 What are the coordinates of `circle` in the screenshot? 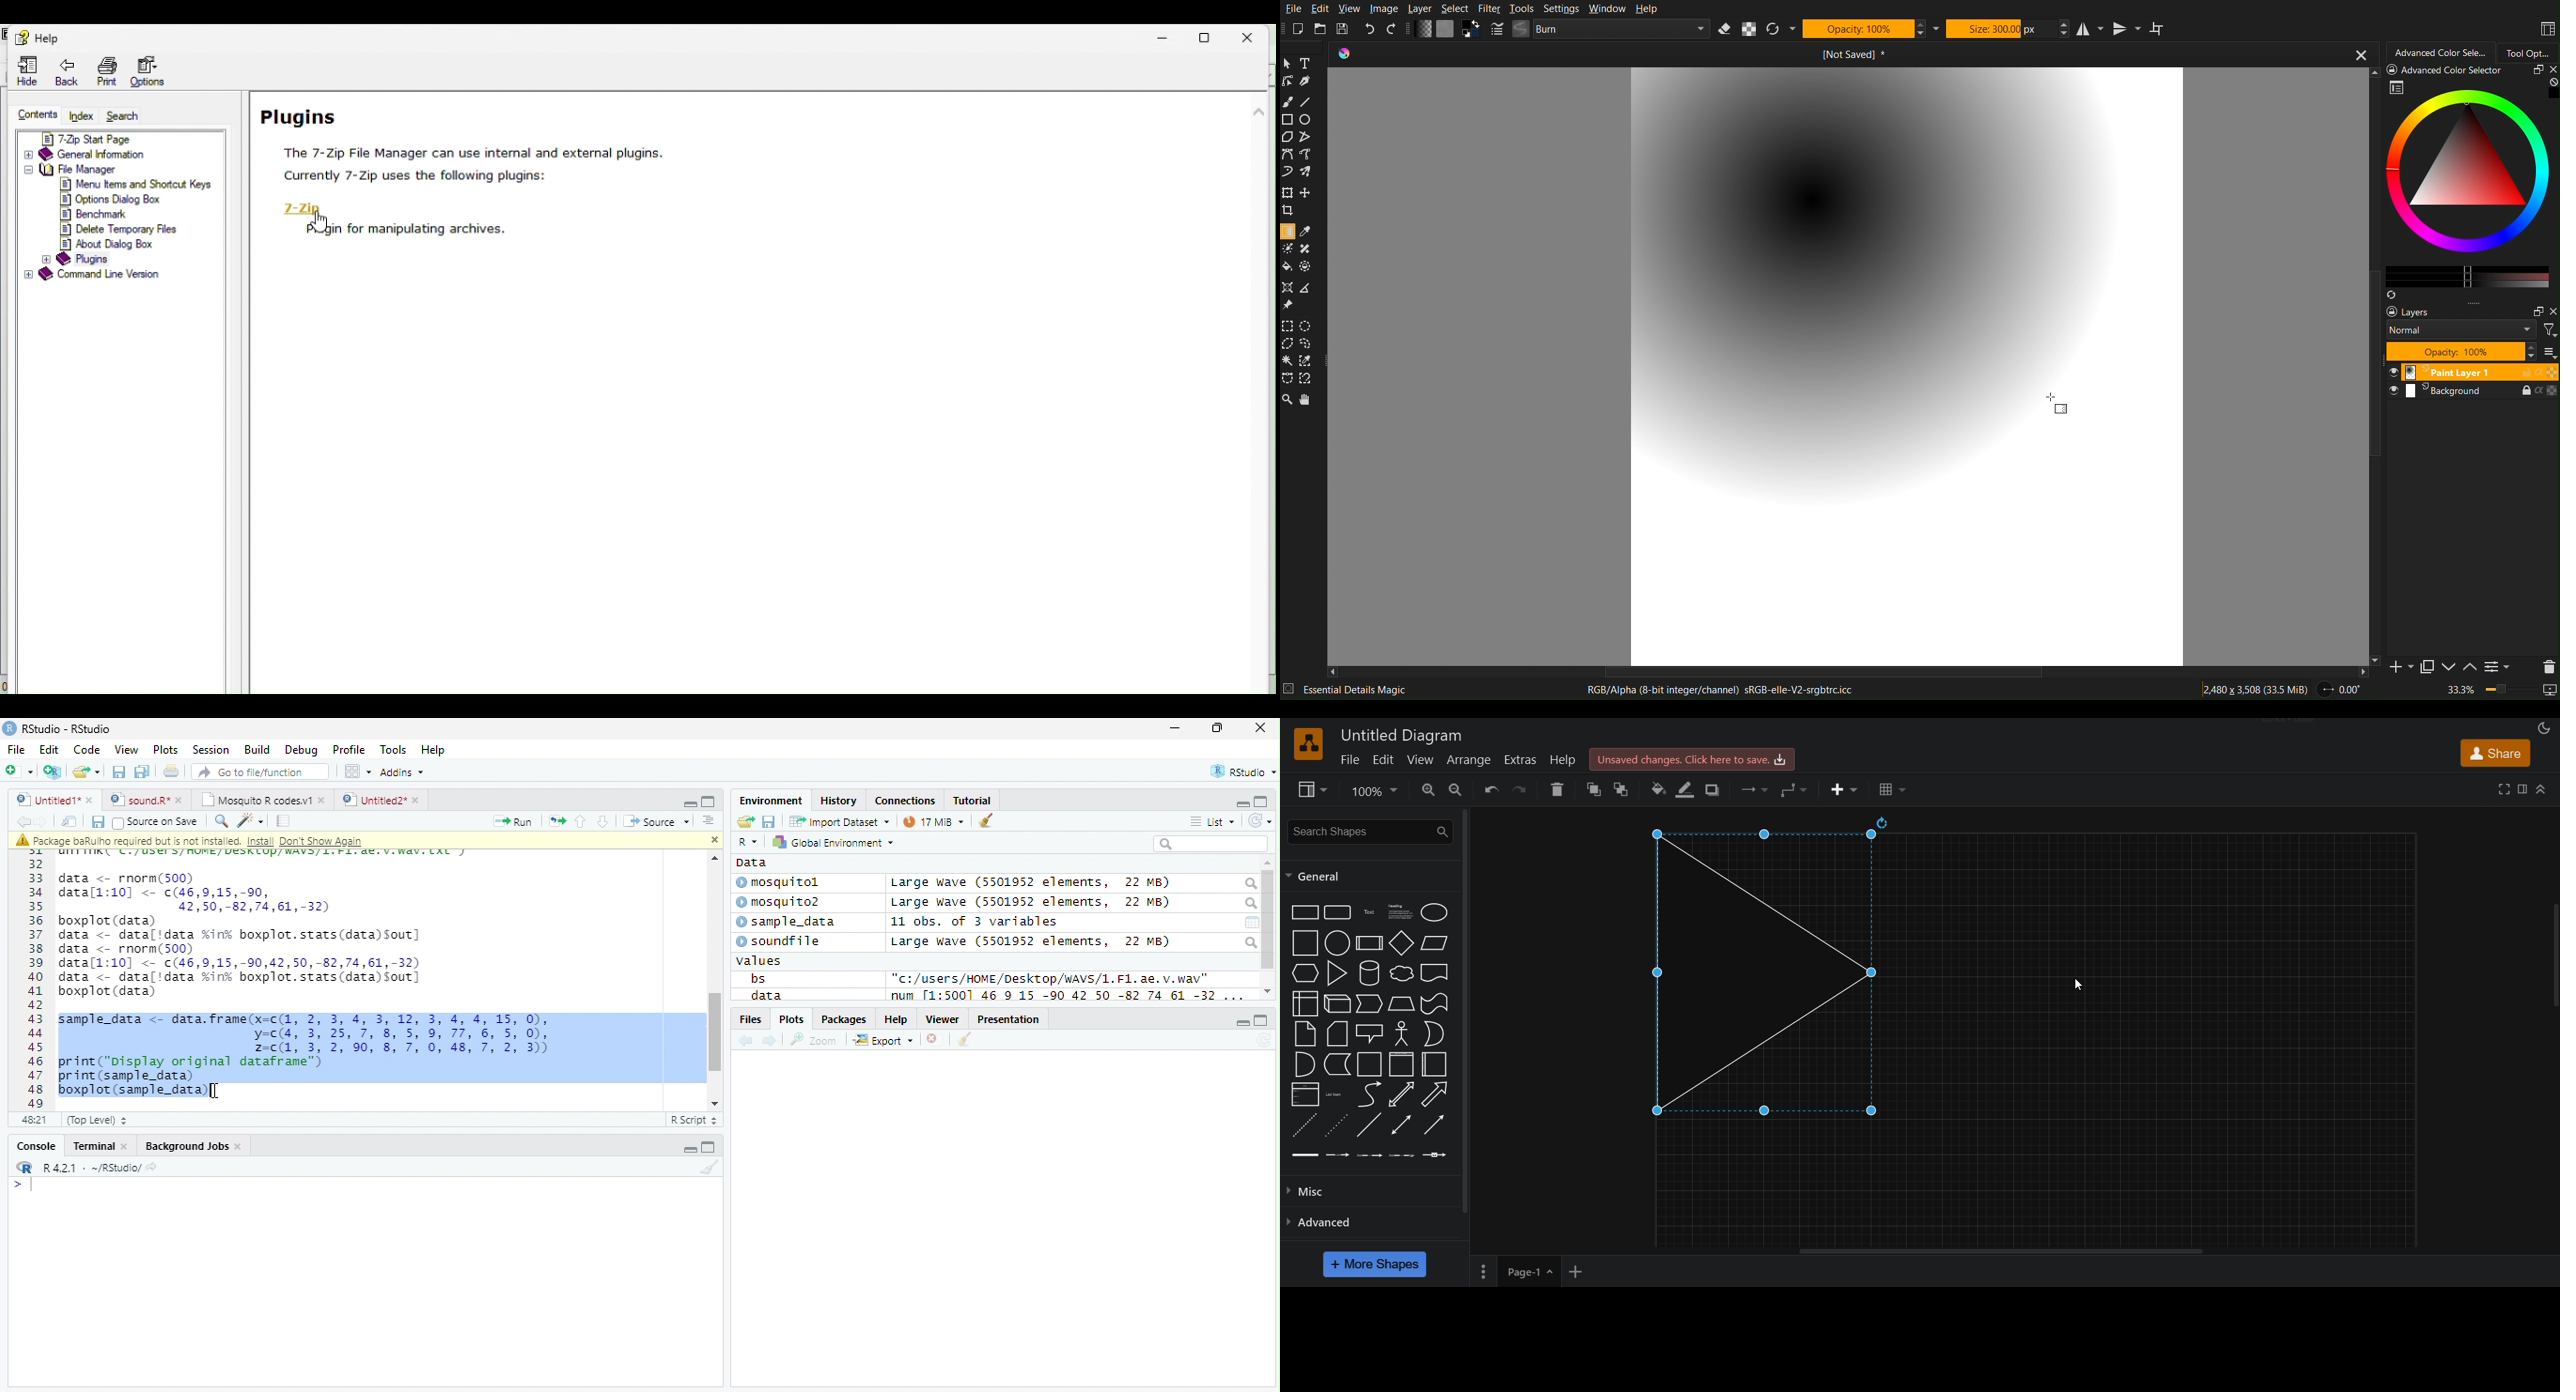 It's located at (1337, 942).